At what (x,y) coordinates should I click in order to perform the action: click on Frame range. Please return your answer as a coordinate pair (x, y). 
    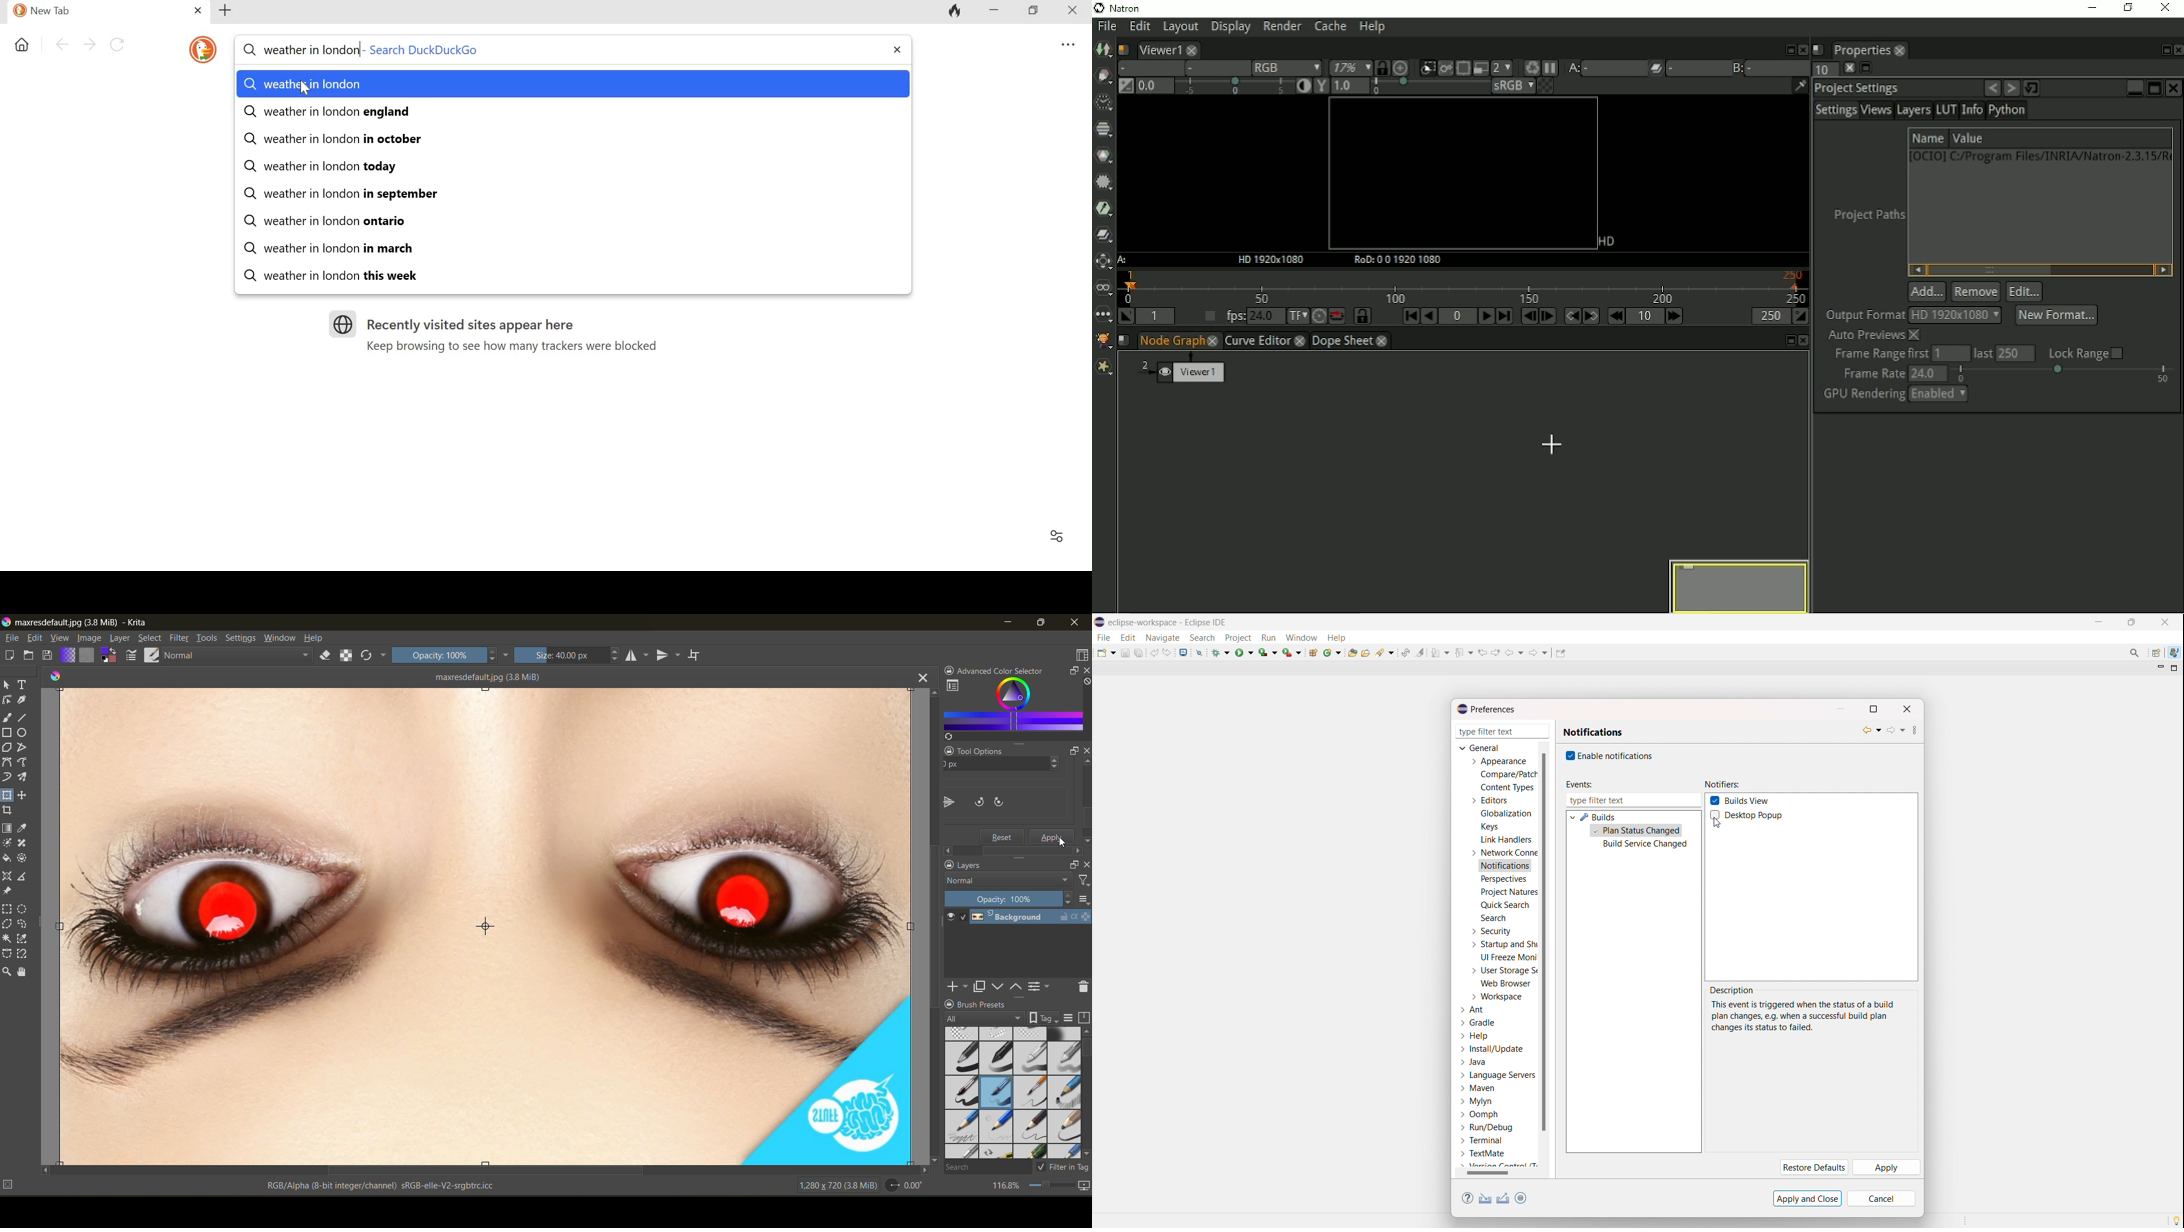
    Looking at the image, I should click on (1931, 353).